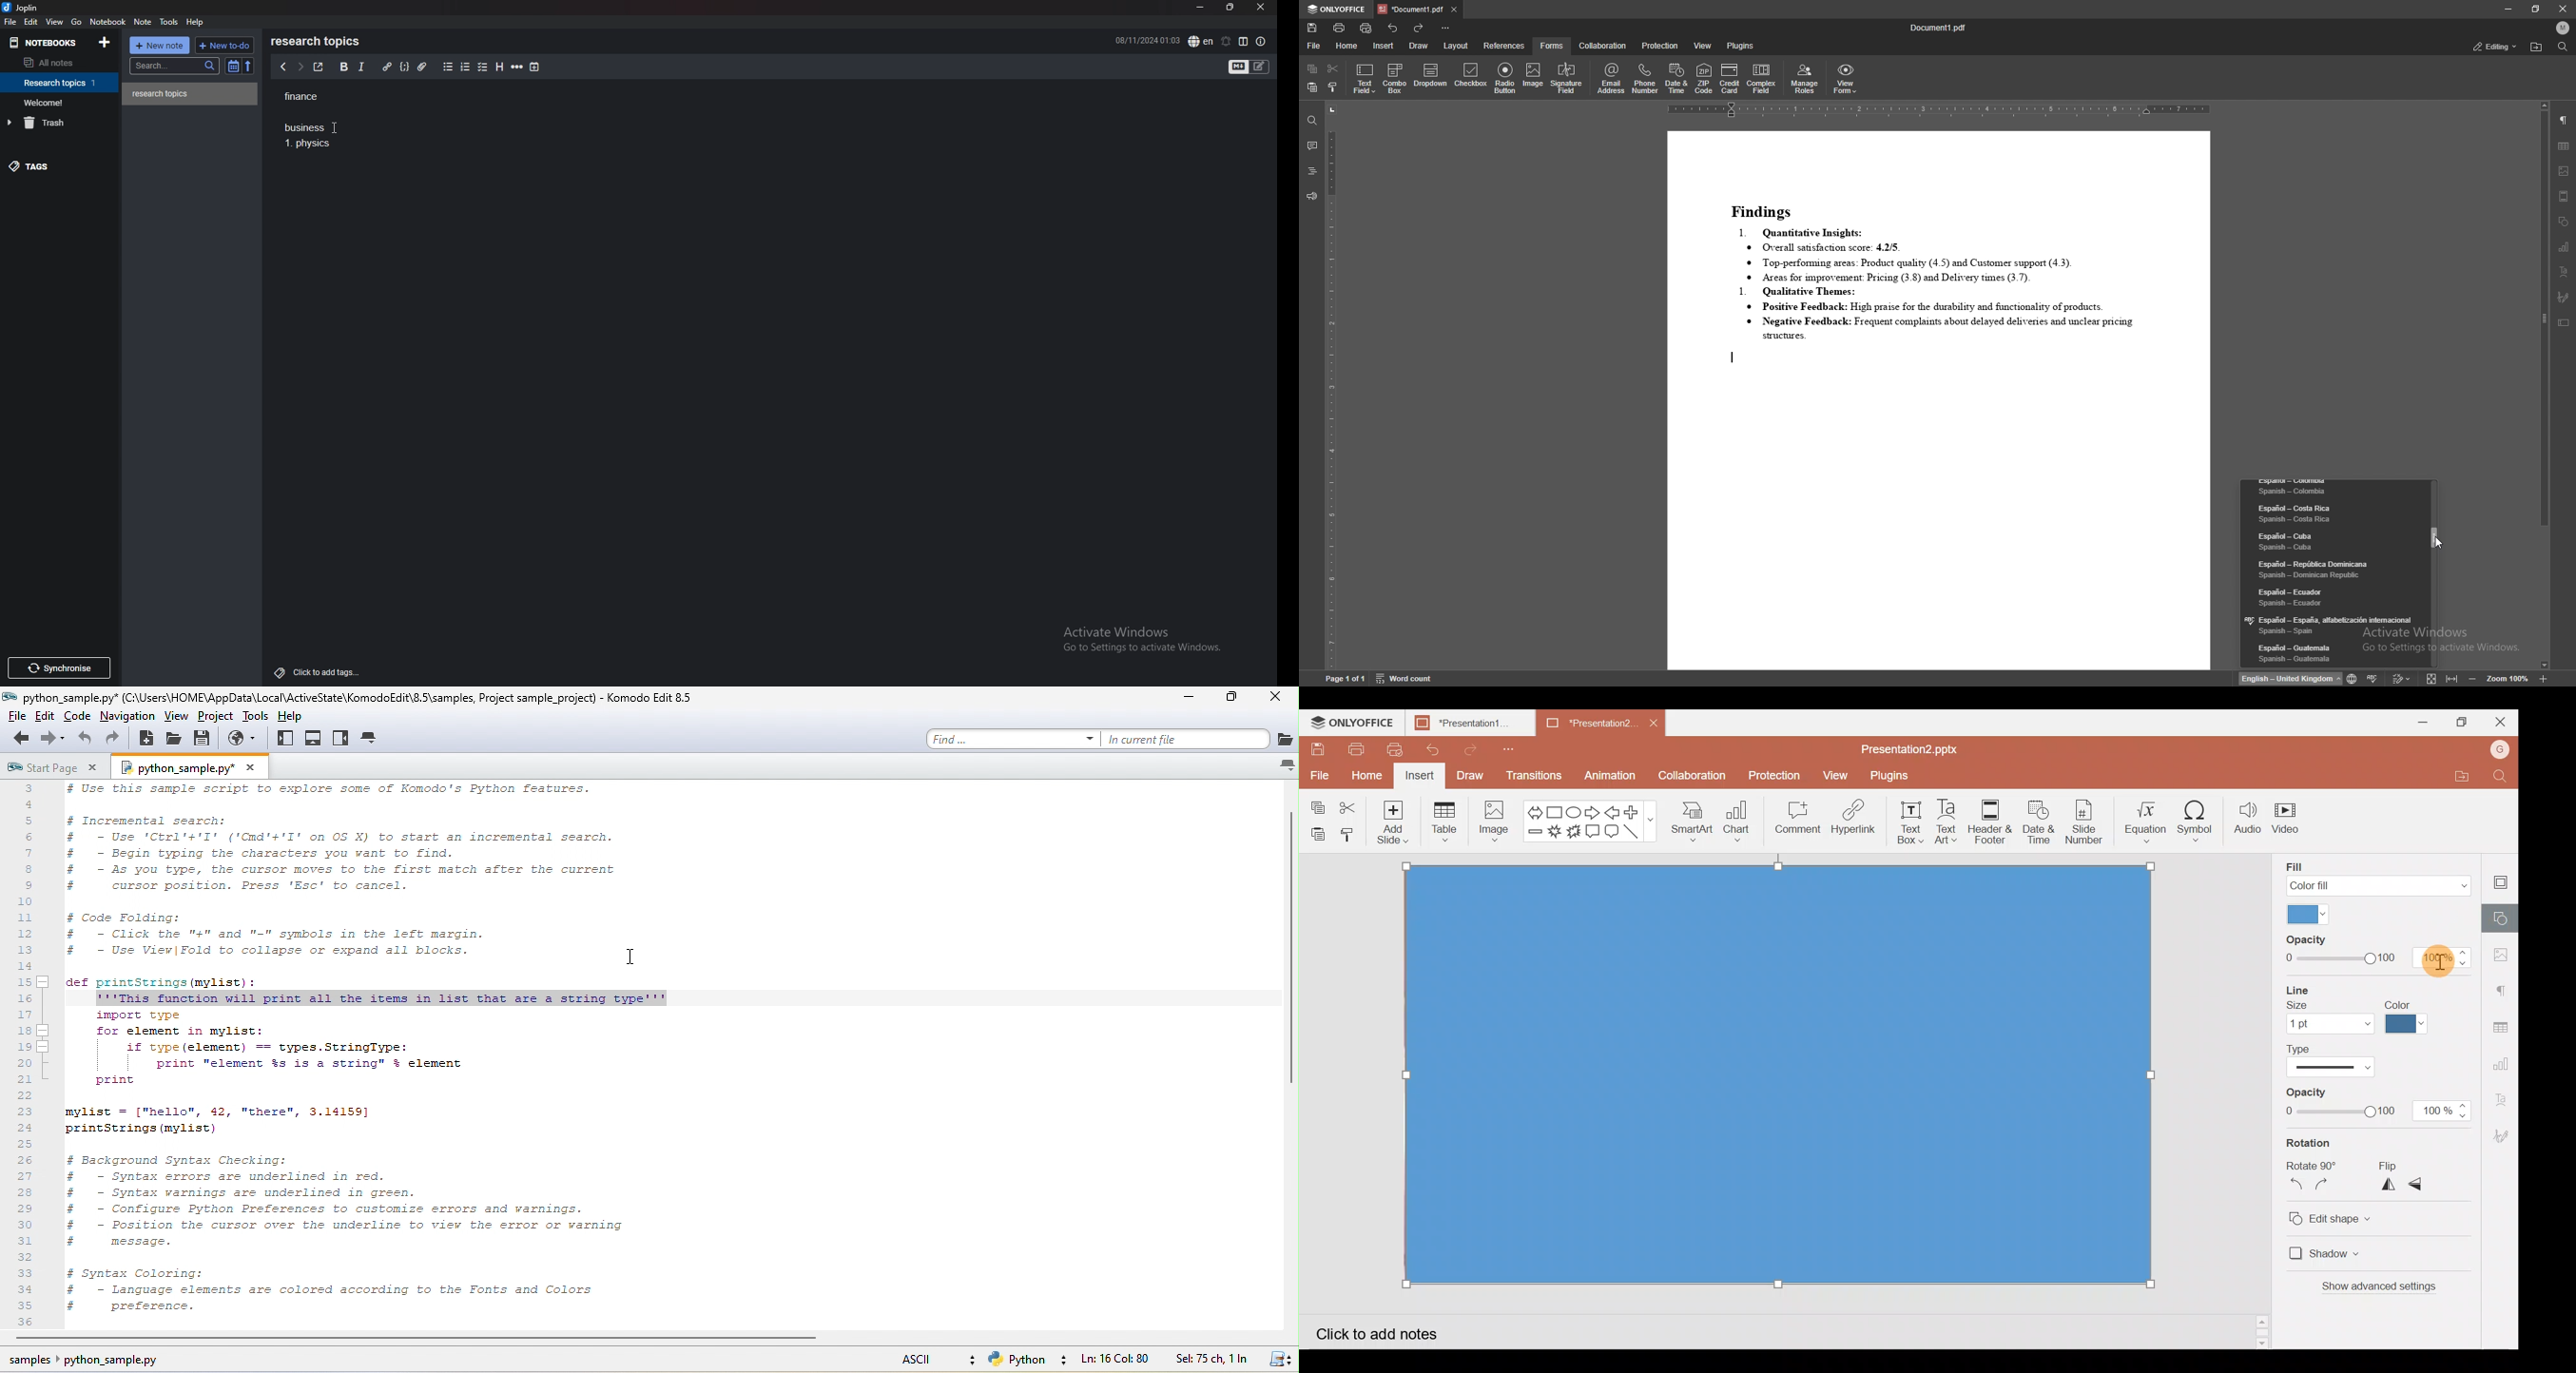 The image size is (2576, 1400). Describe the element at coordinates (245, 739) in the screenshot. I see `browse` at that location.